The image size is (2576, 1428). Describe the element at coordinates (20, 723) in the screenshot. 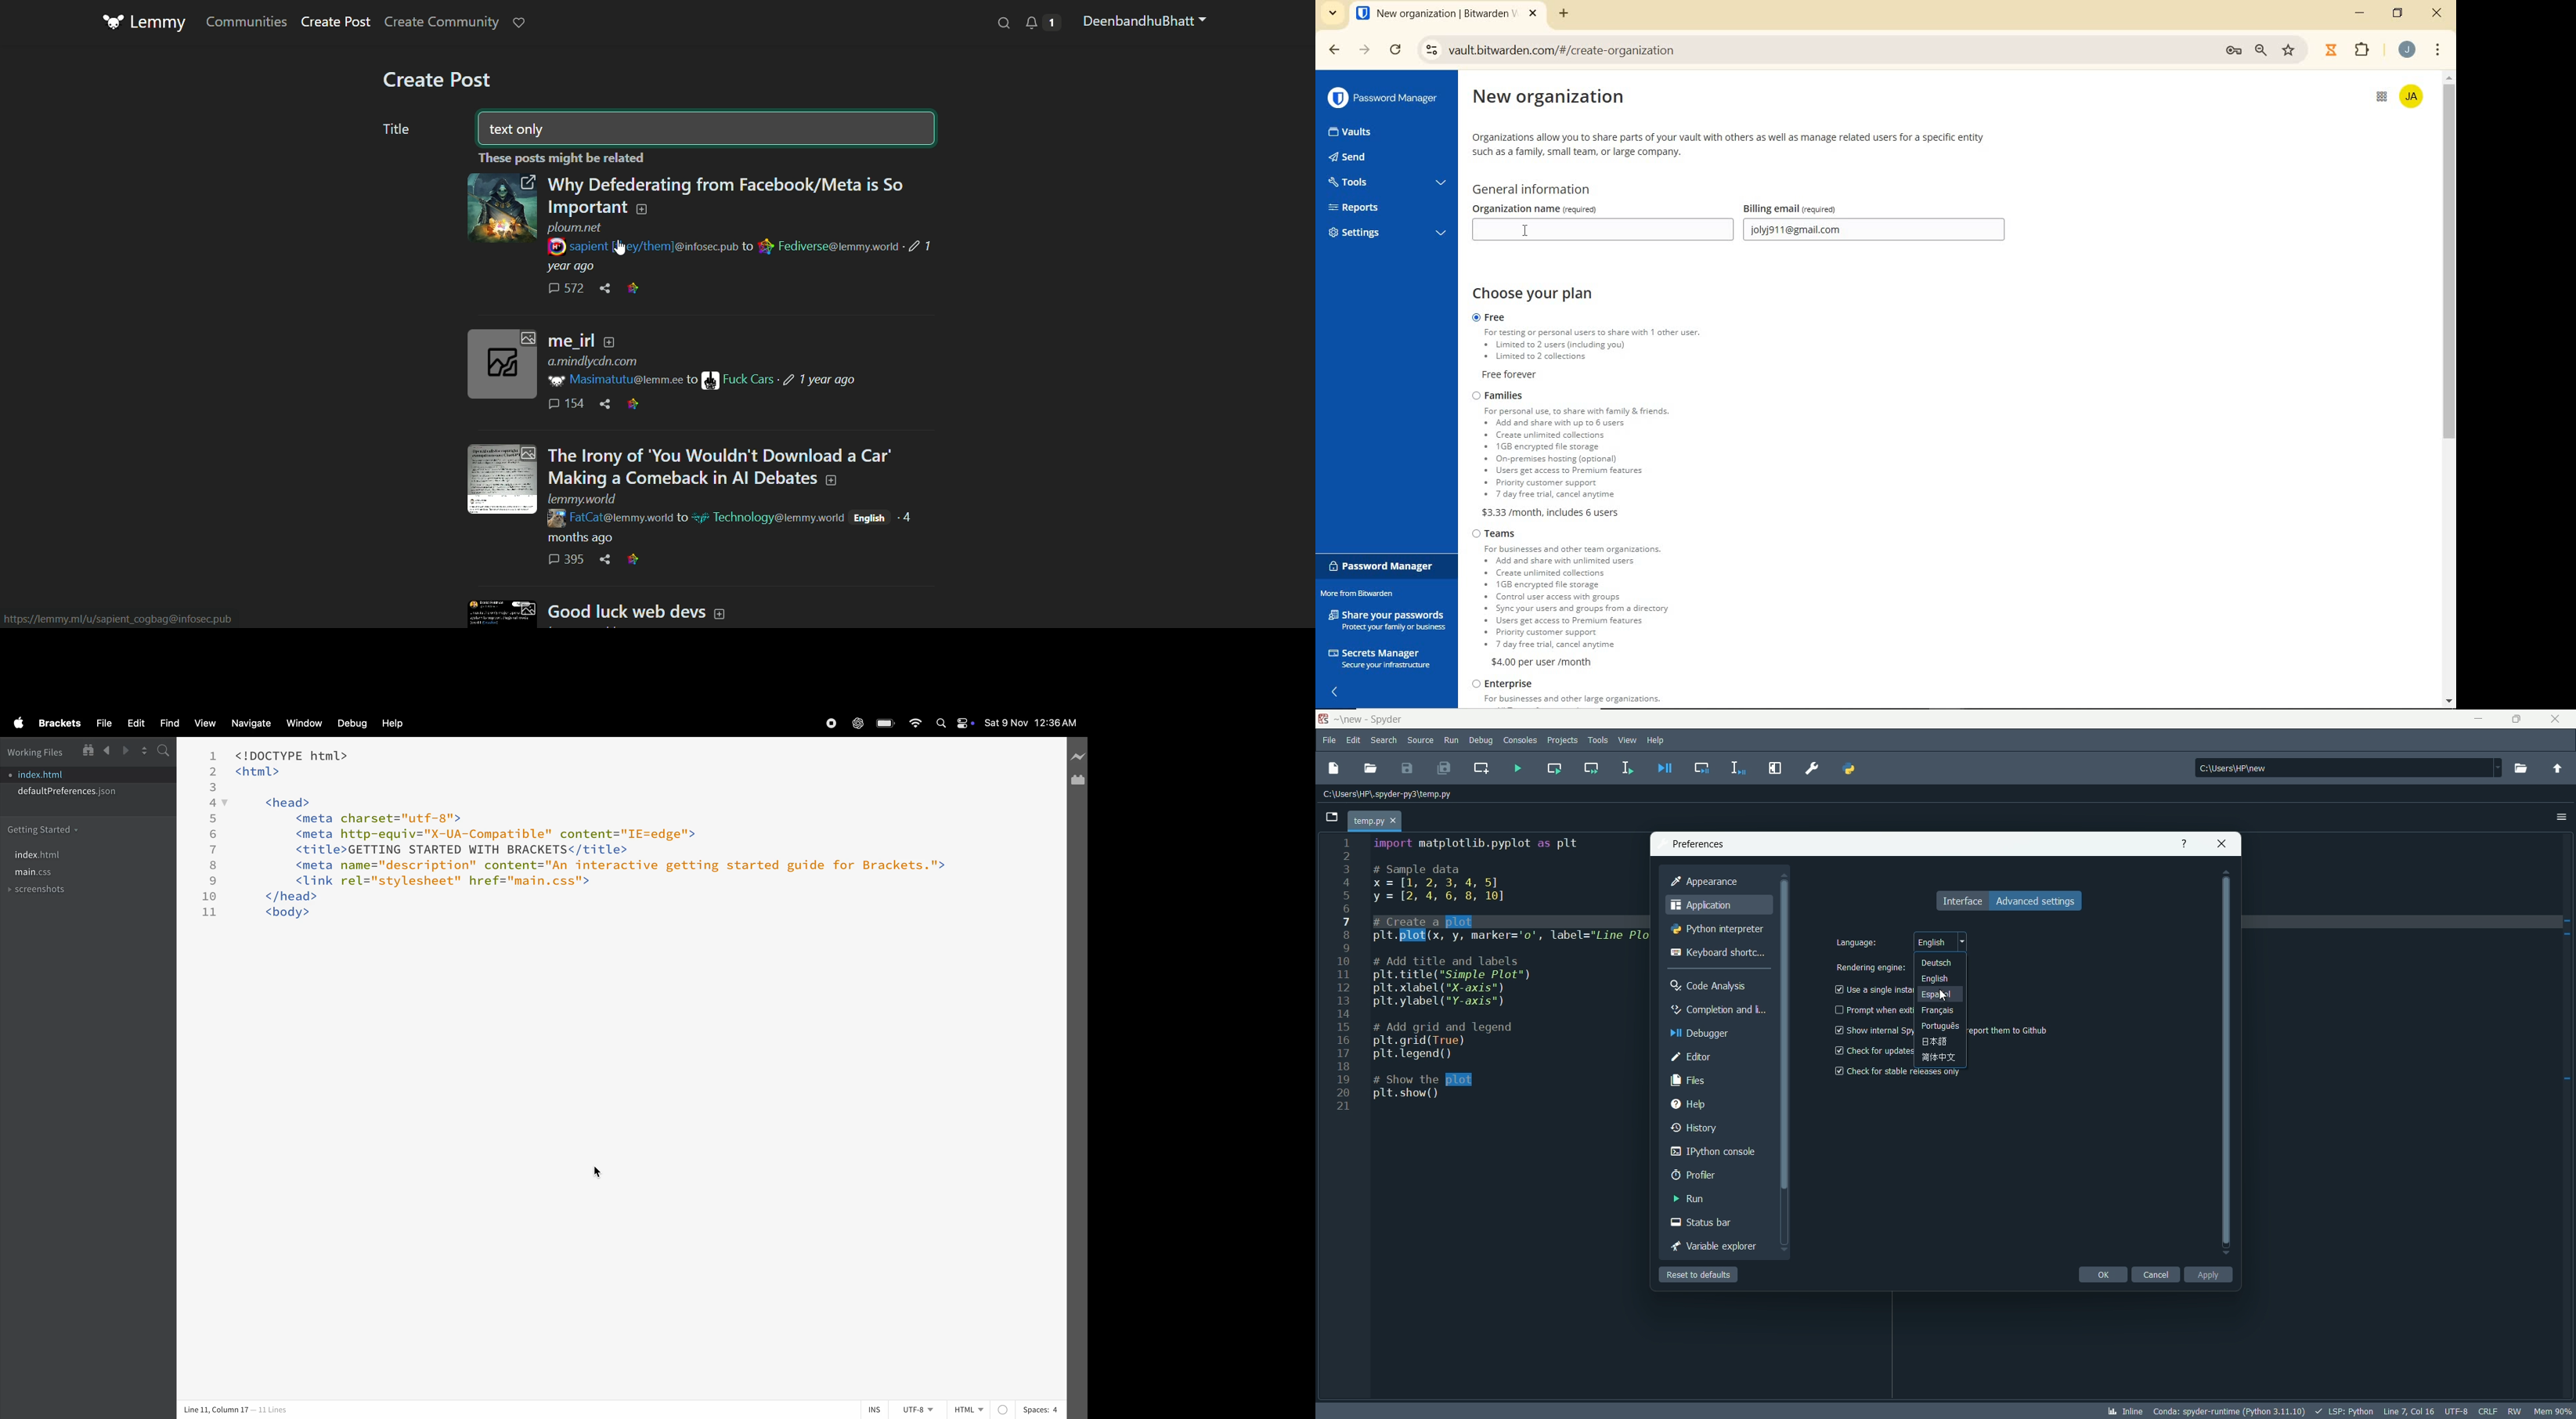

I see `apple menu` at that location.